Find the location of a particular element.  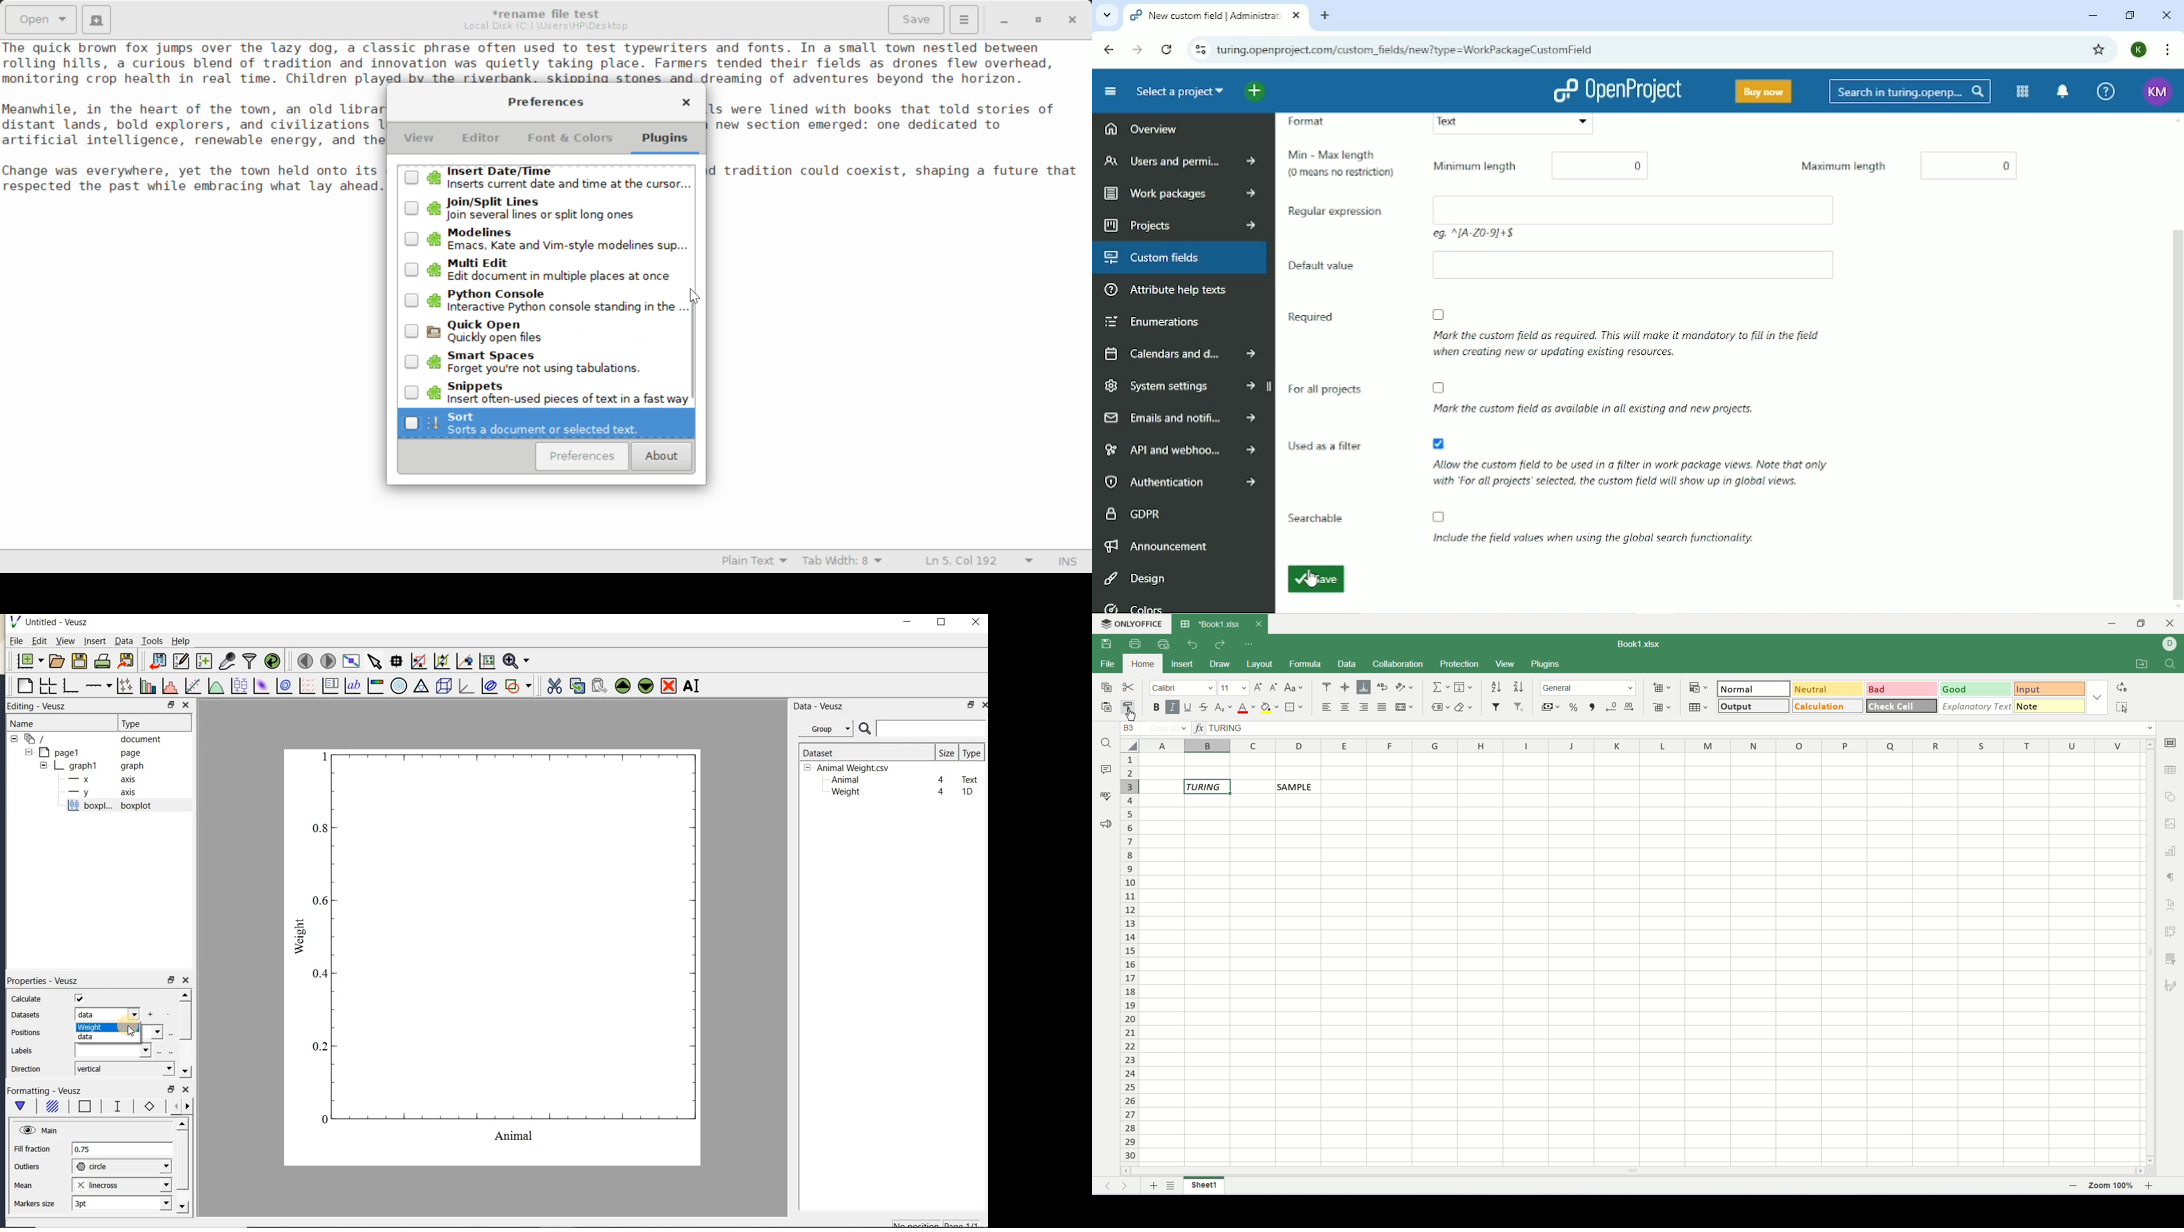

Input Mode is located at coordinates (1068, 563).